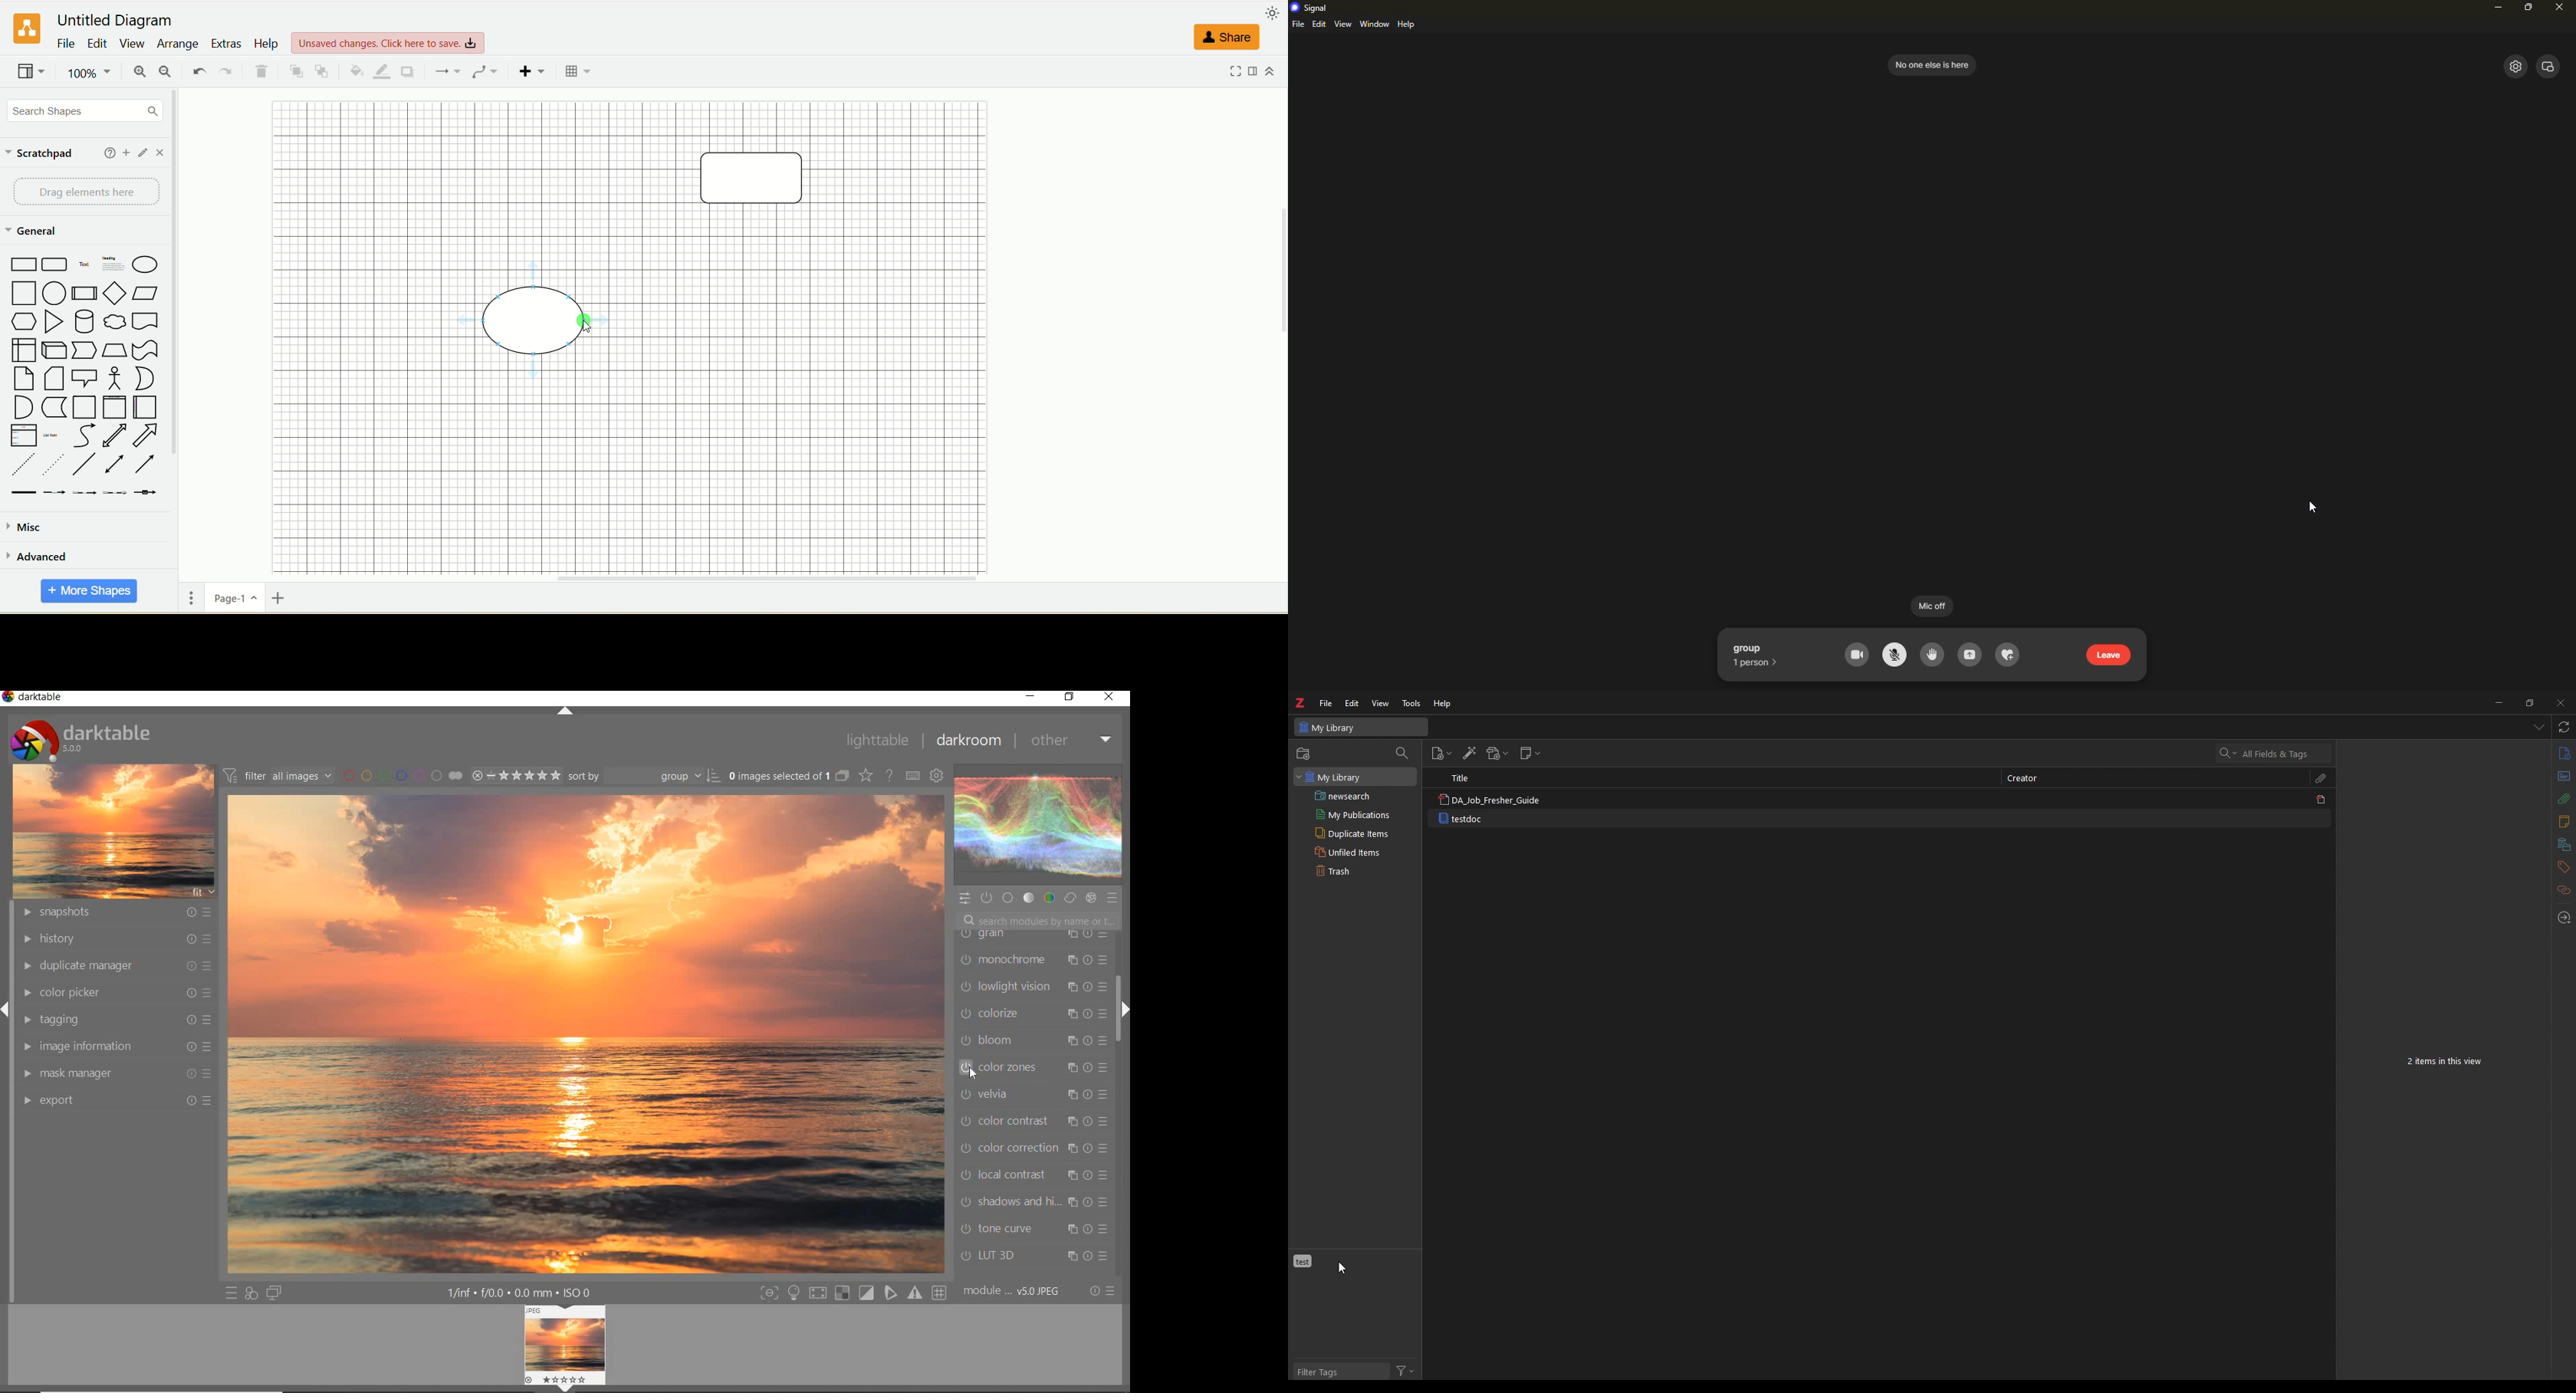  Describe the element at coordinates (1090, 899) in the screenshot. I see `EFFECT` at that location.